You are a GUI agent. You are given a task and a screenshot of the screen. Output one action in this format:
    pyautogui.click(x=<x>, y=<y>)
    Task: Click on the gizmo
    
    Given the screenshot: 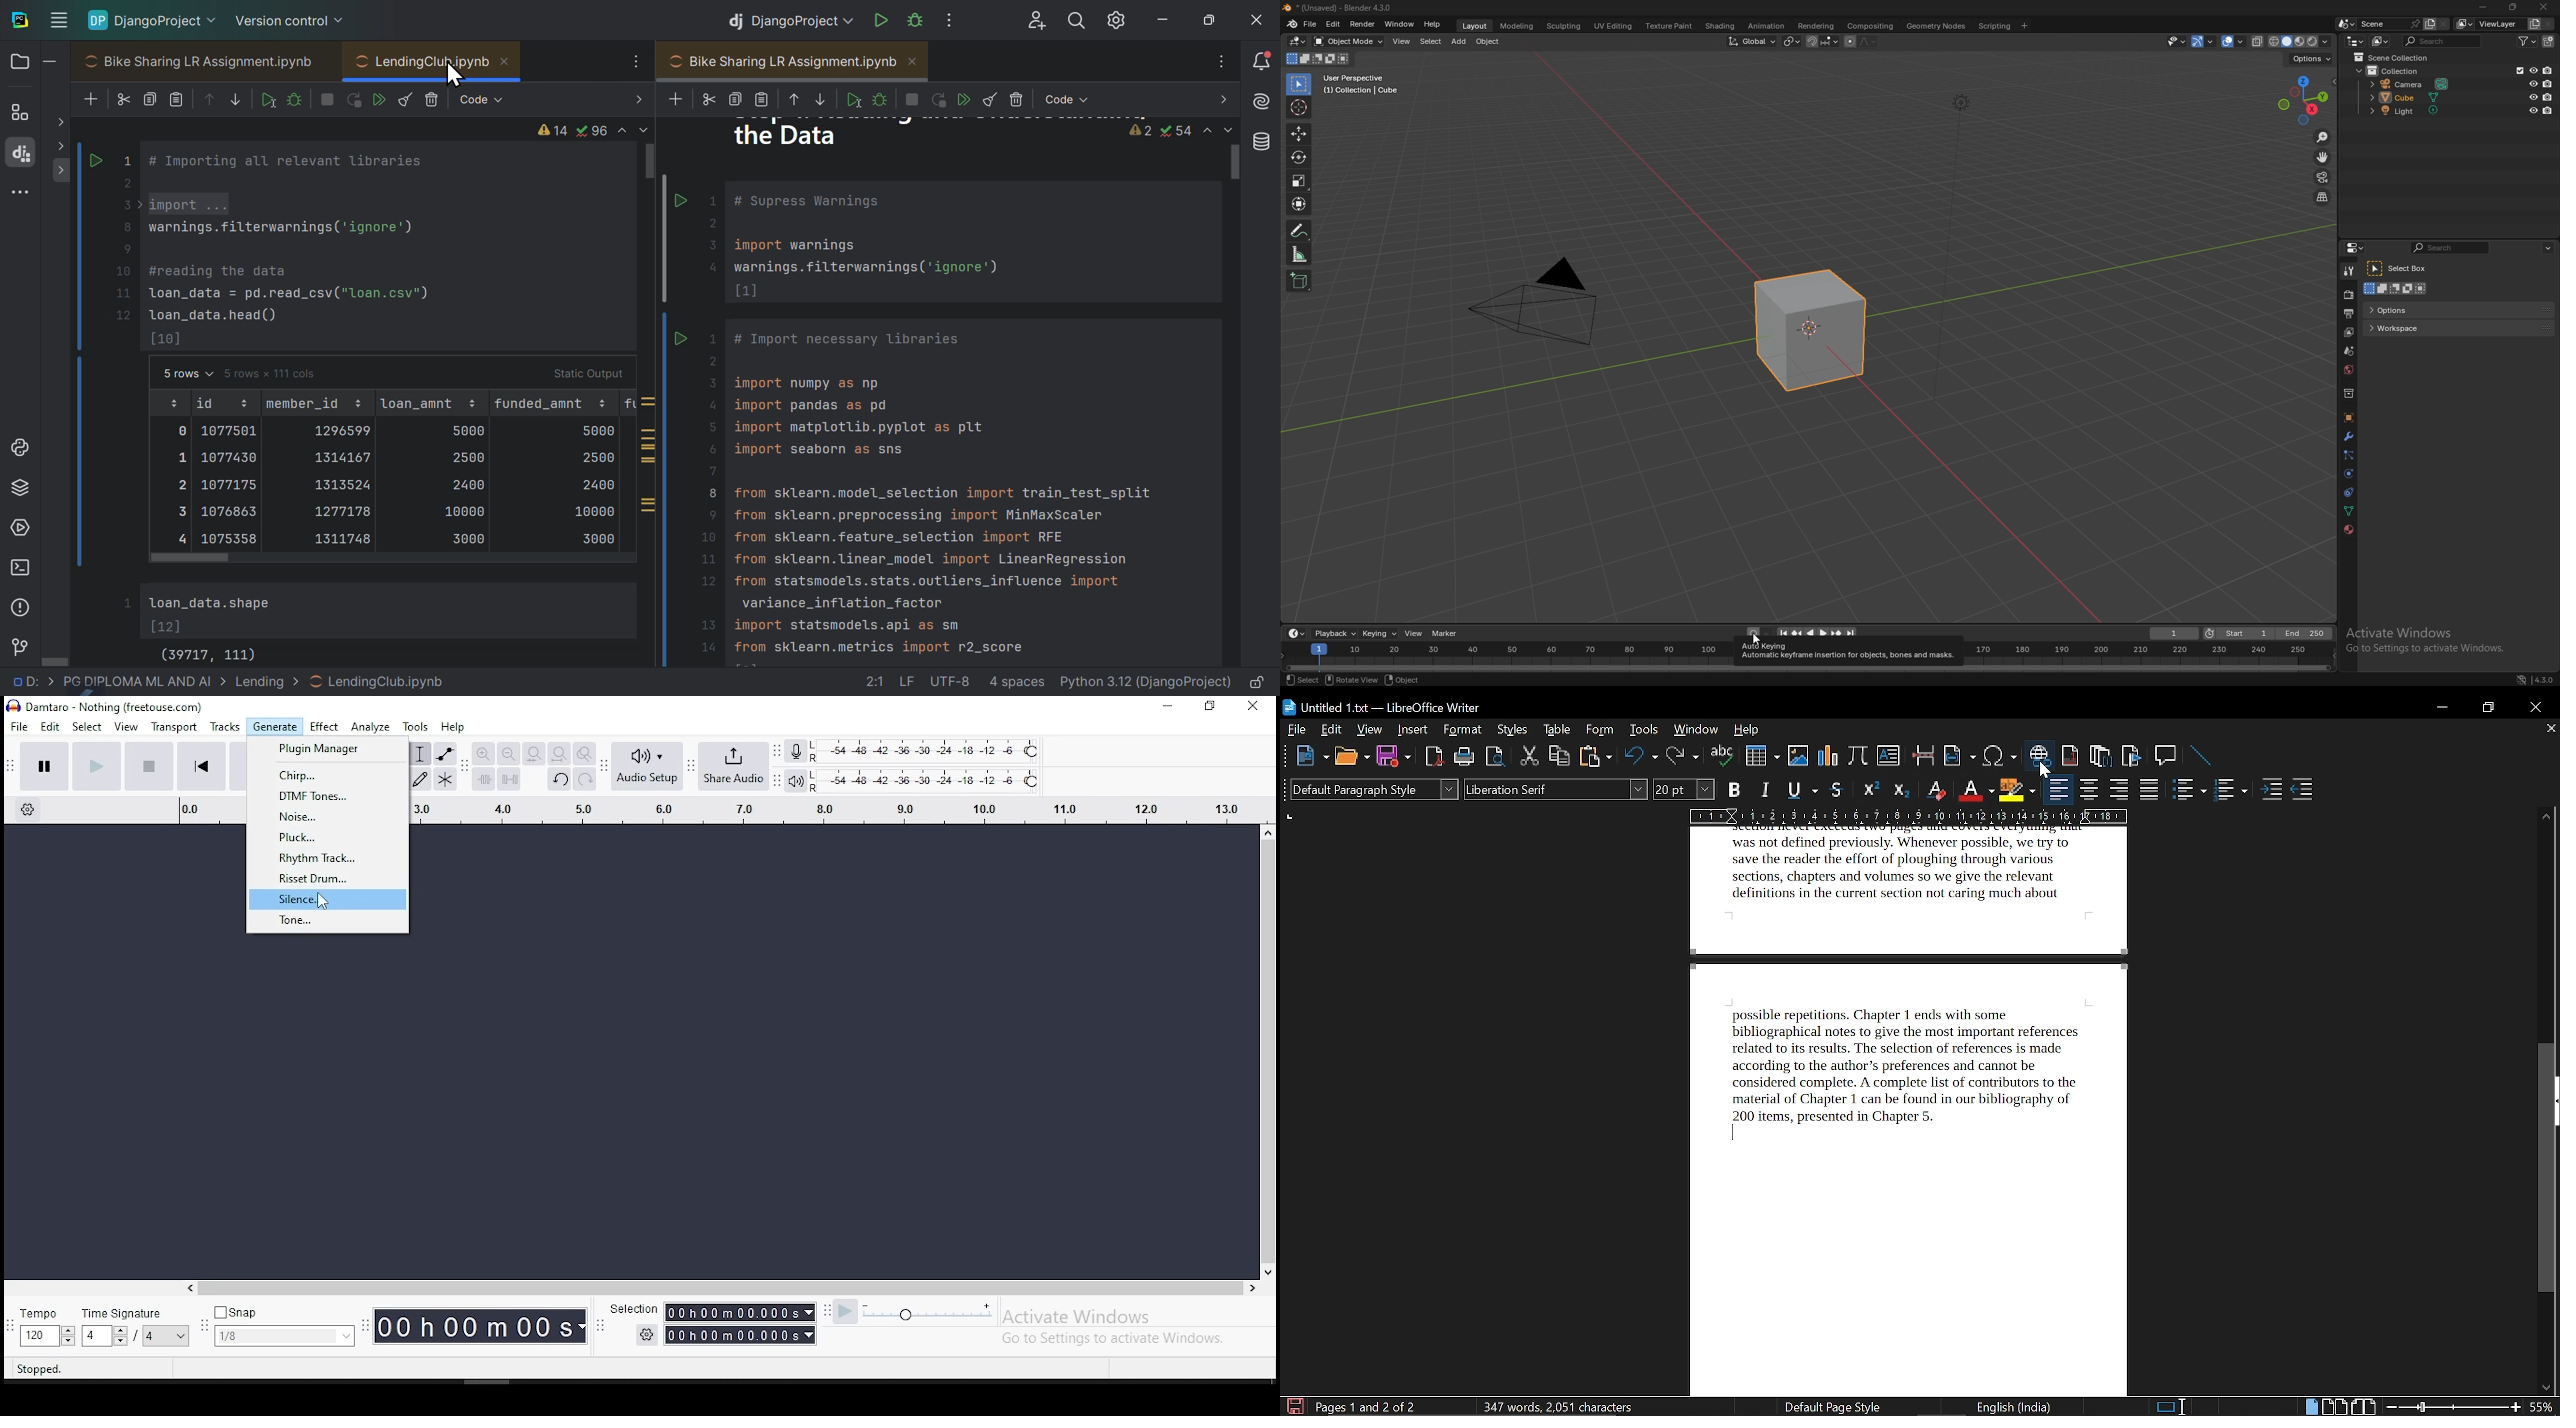 What is the action you would take?
    pyautogui.click(x=2205, y=41)
    